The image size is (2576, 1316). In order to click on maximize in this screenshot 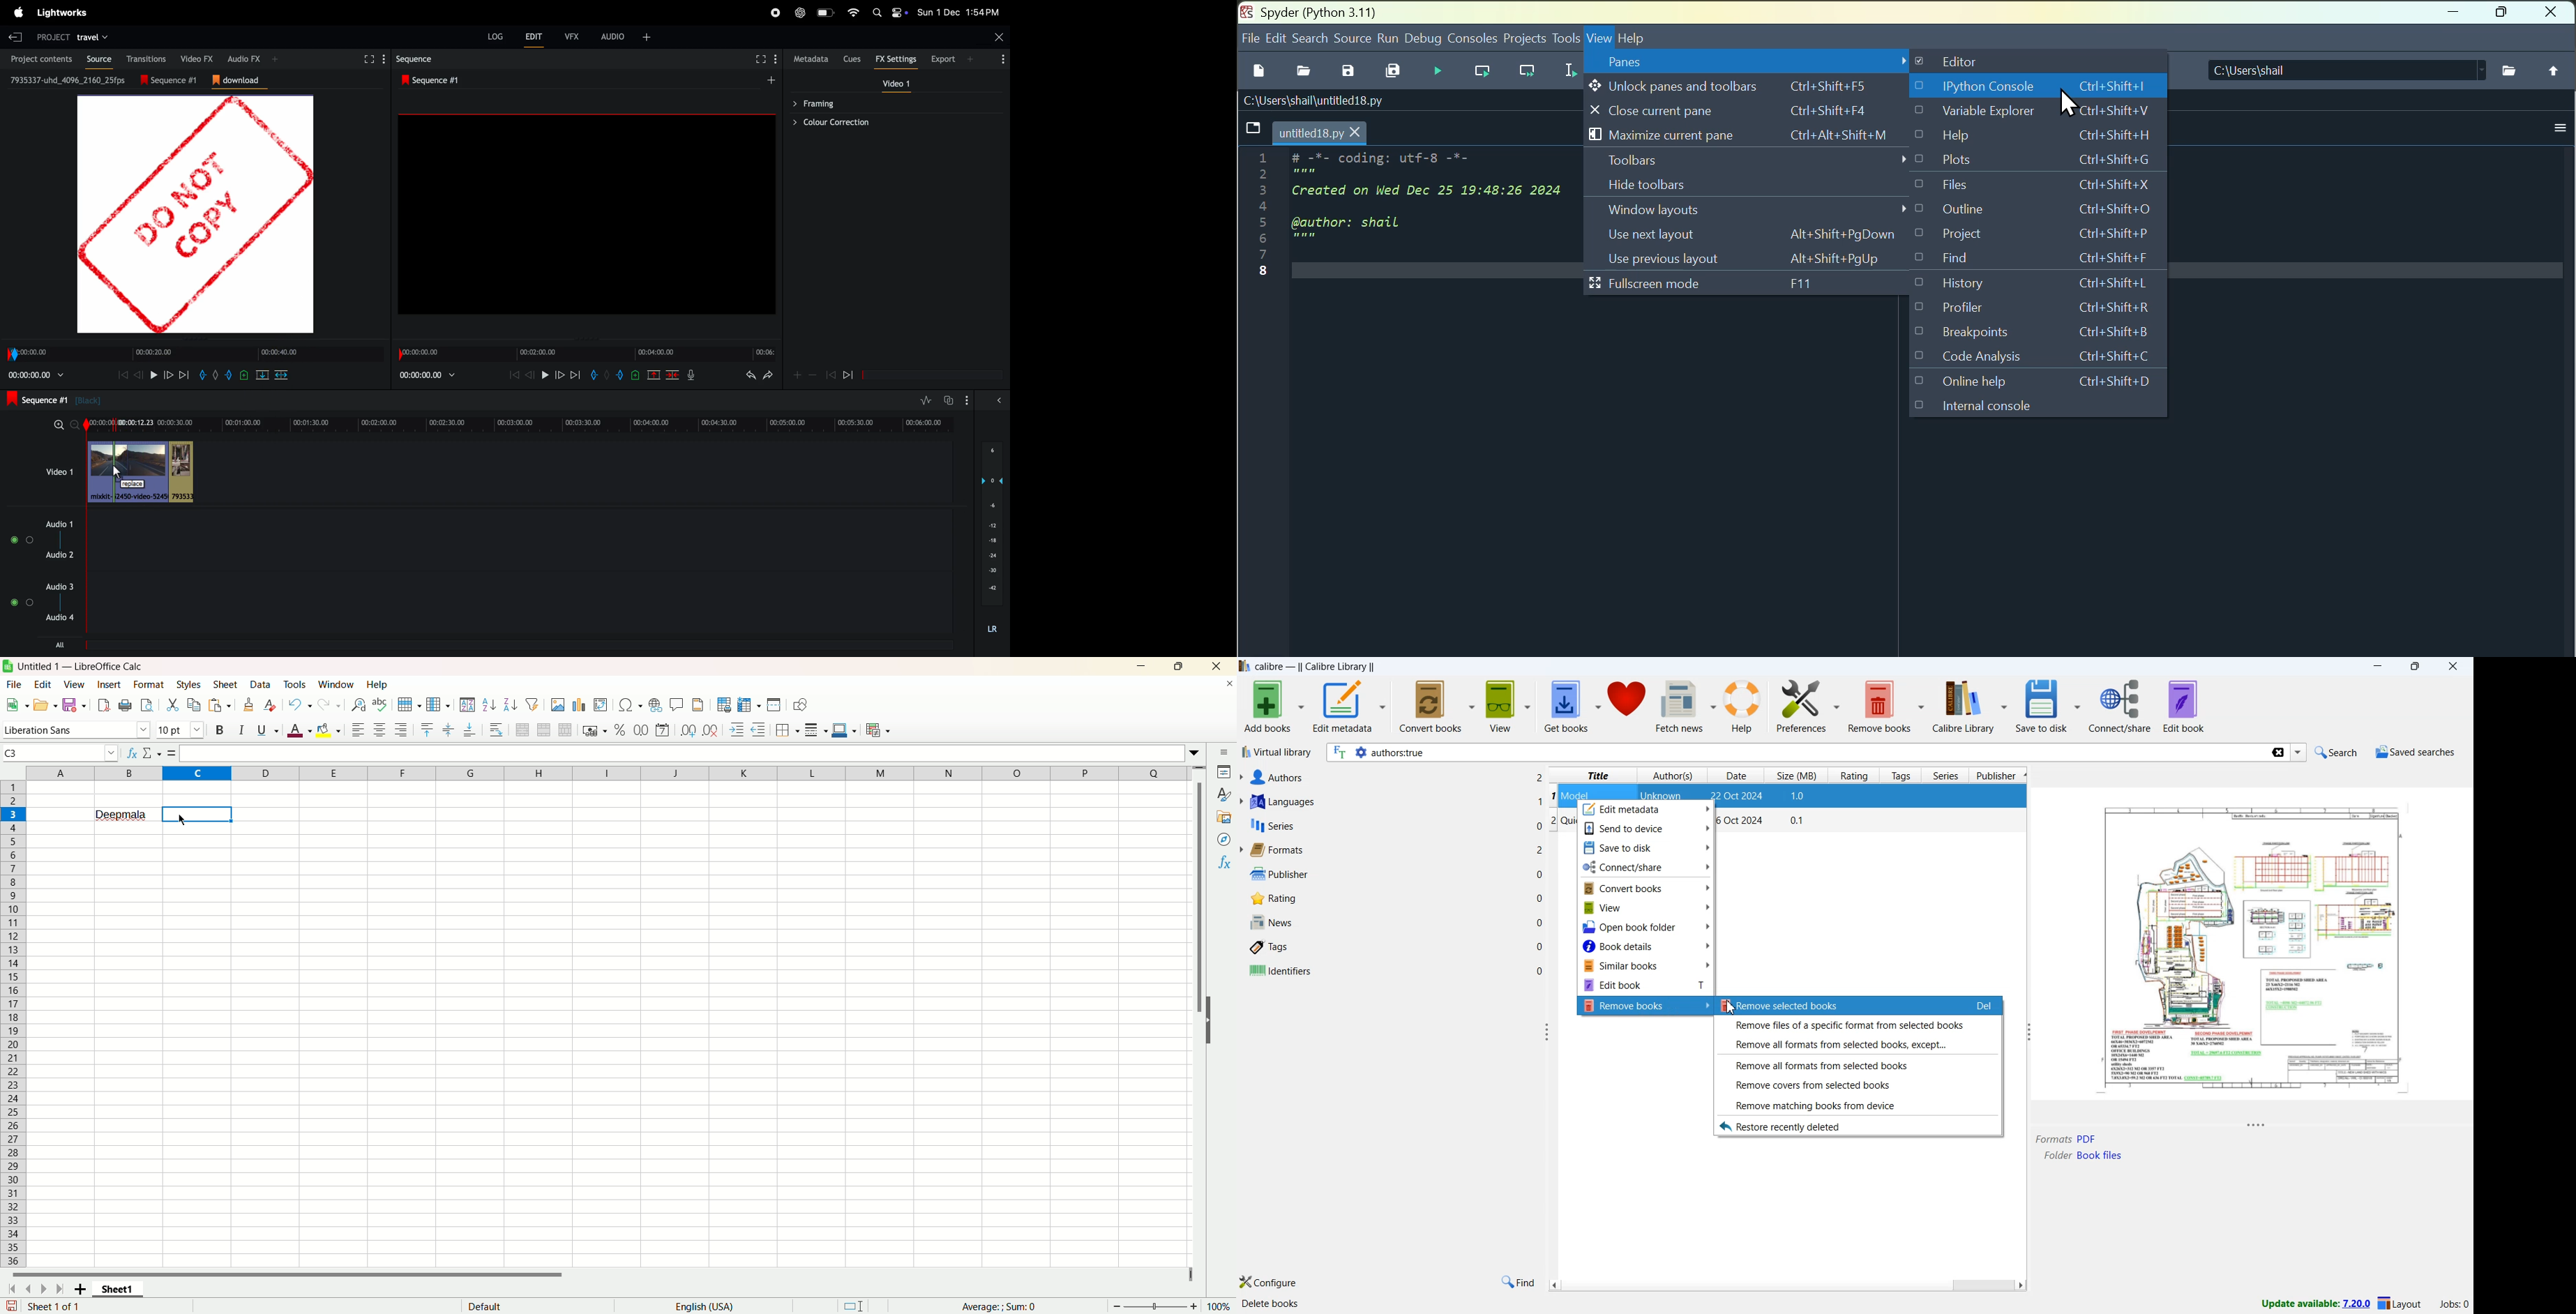, I will do `click(2418, 667)`.